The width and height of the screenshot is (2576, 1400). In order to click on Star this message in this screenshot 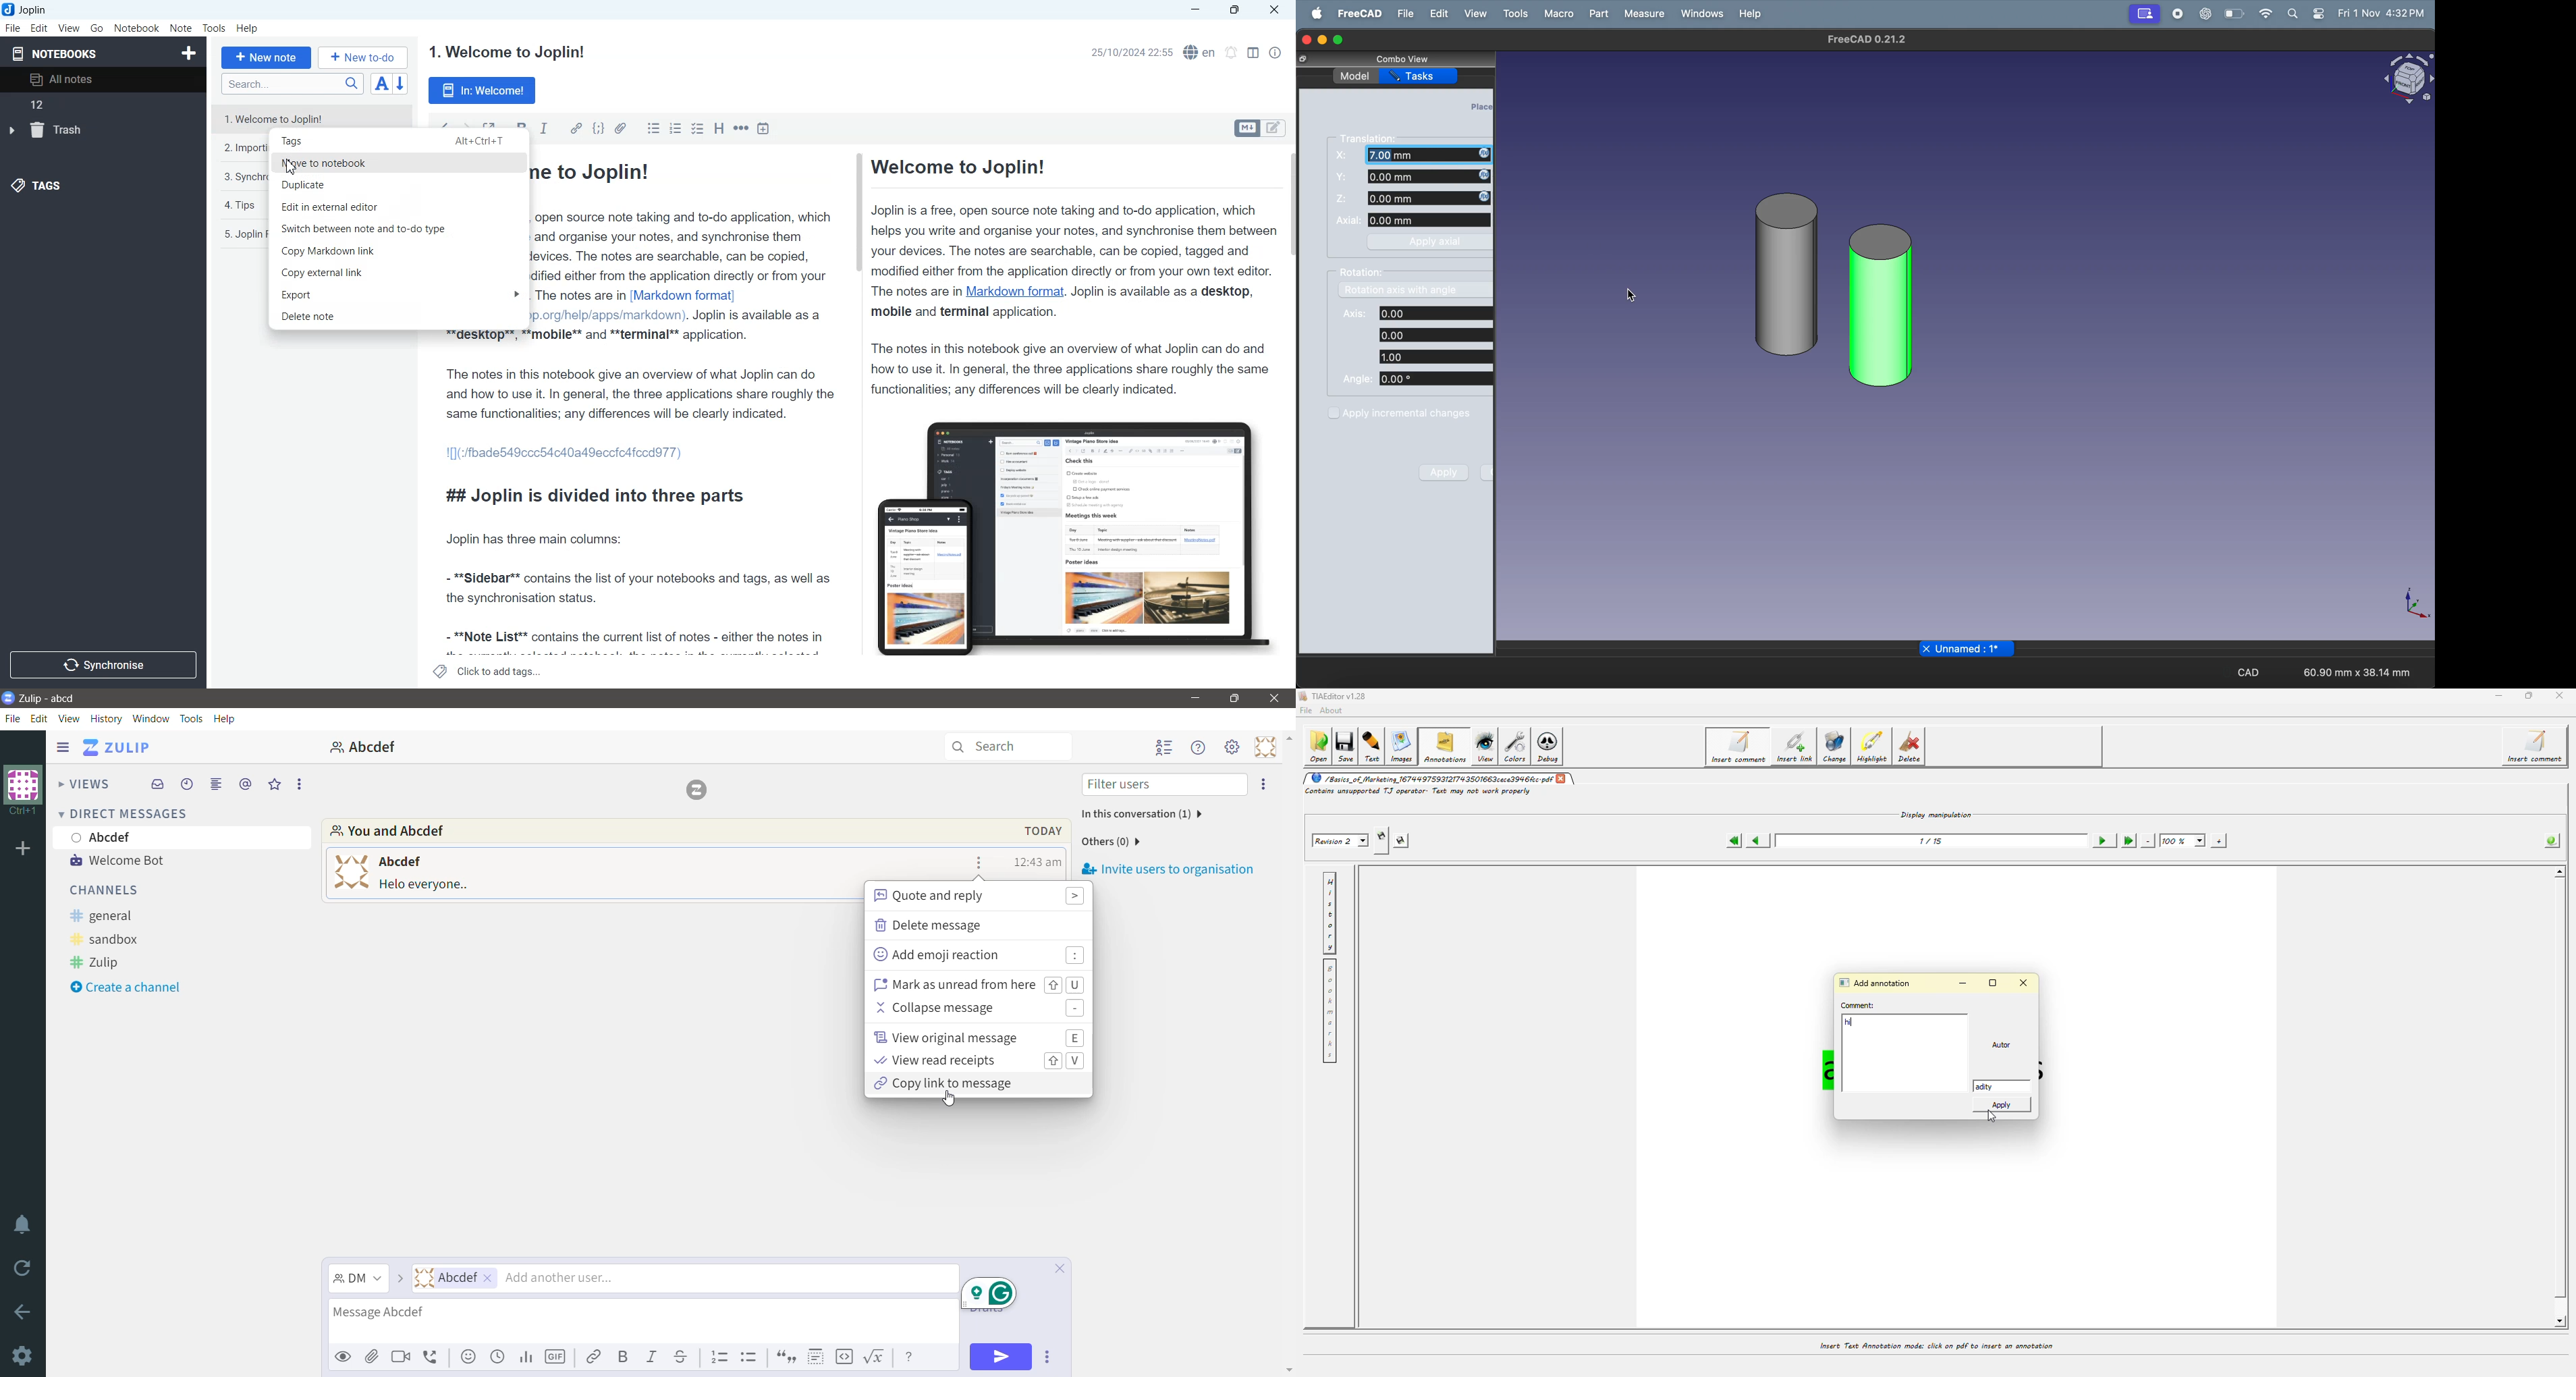, I will do `click(998, 862)`.